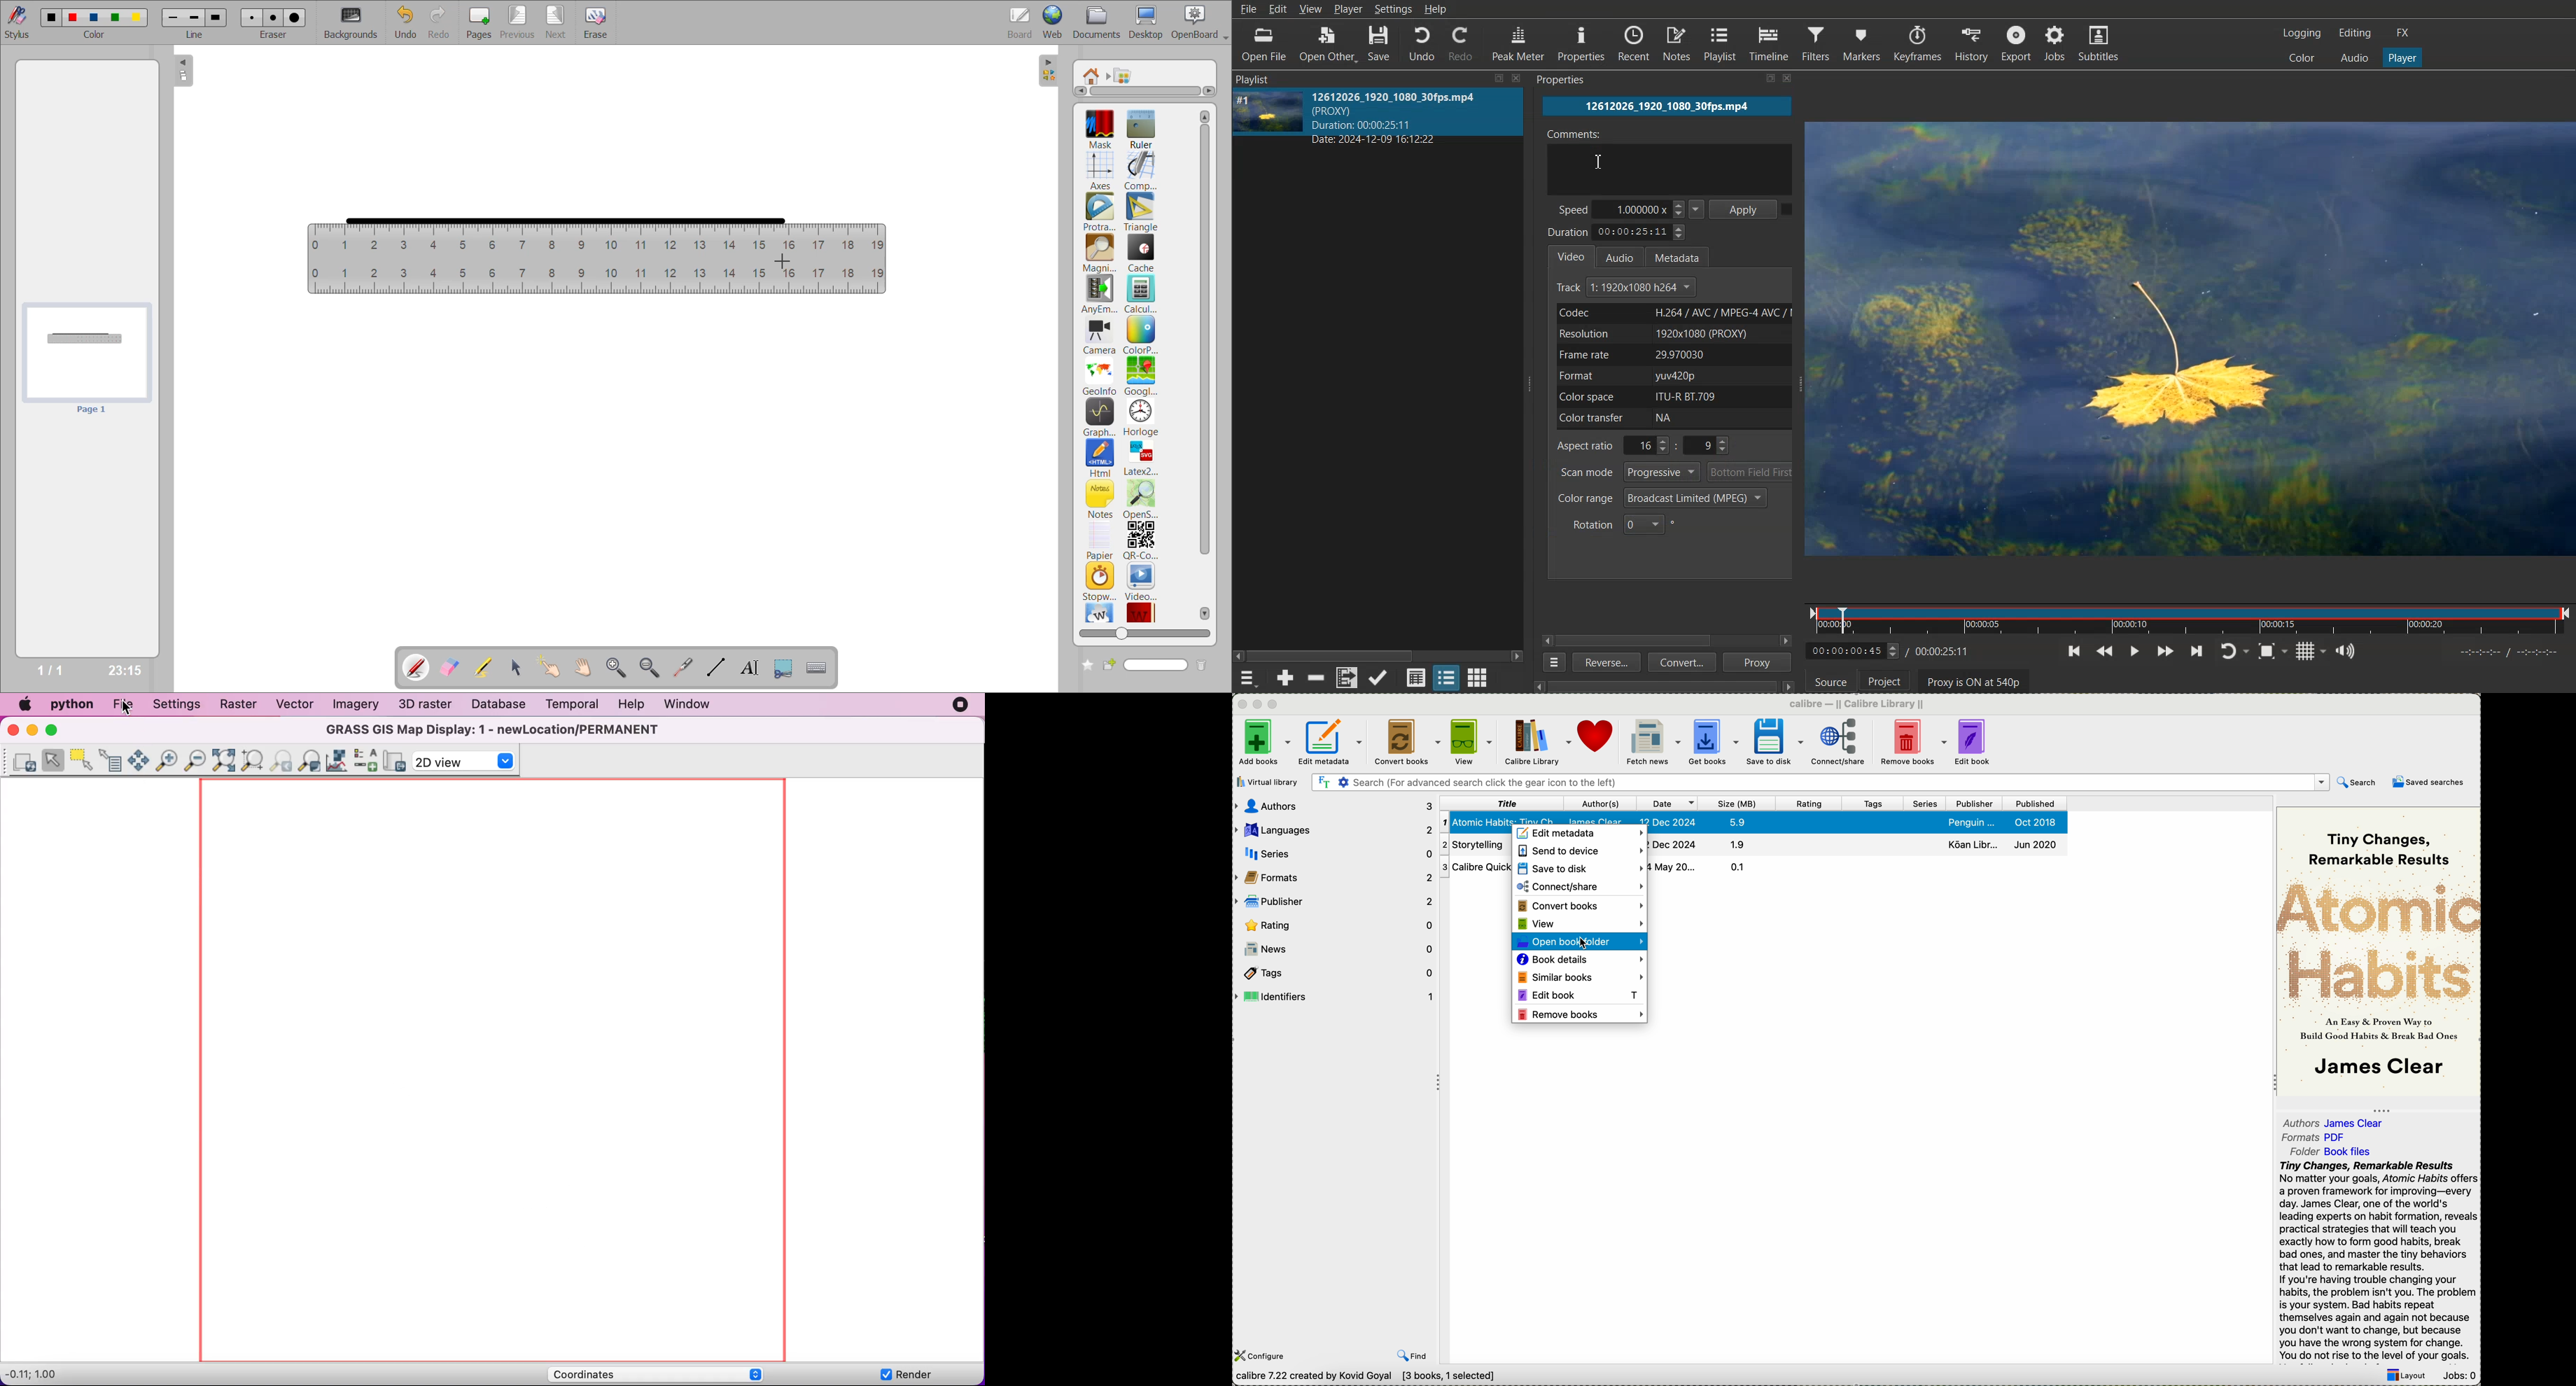 The height and width of the screenshot is (1400, 2576). What do you see at coordinates (1974, 680) in the screenshot?
I see `Proxy is ON at 540p` at bounding box center [1974, 680].